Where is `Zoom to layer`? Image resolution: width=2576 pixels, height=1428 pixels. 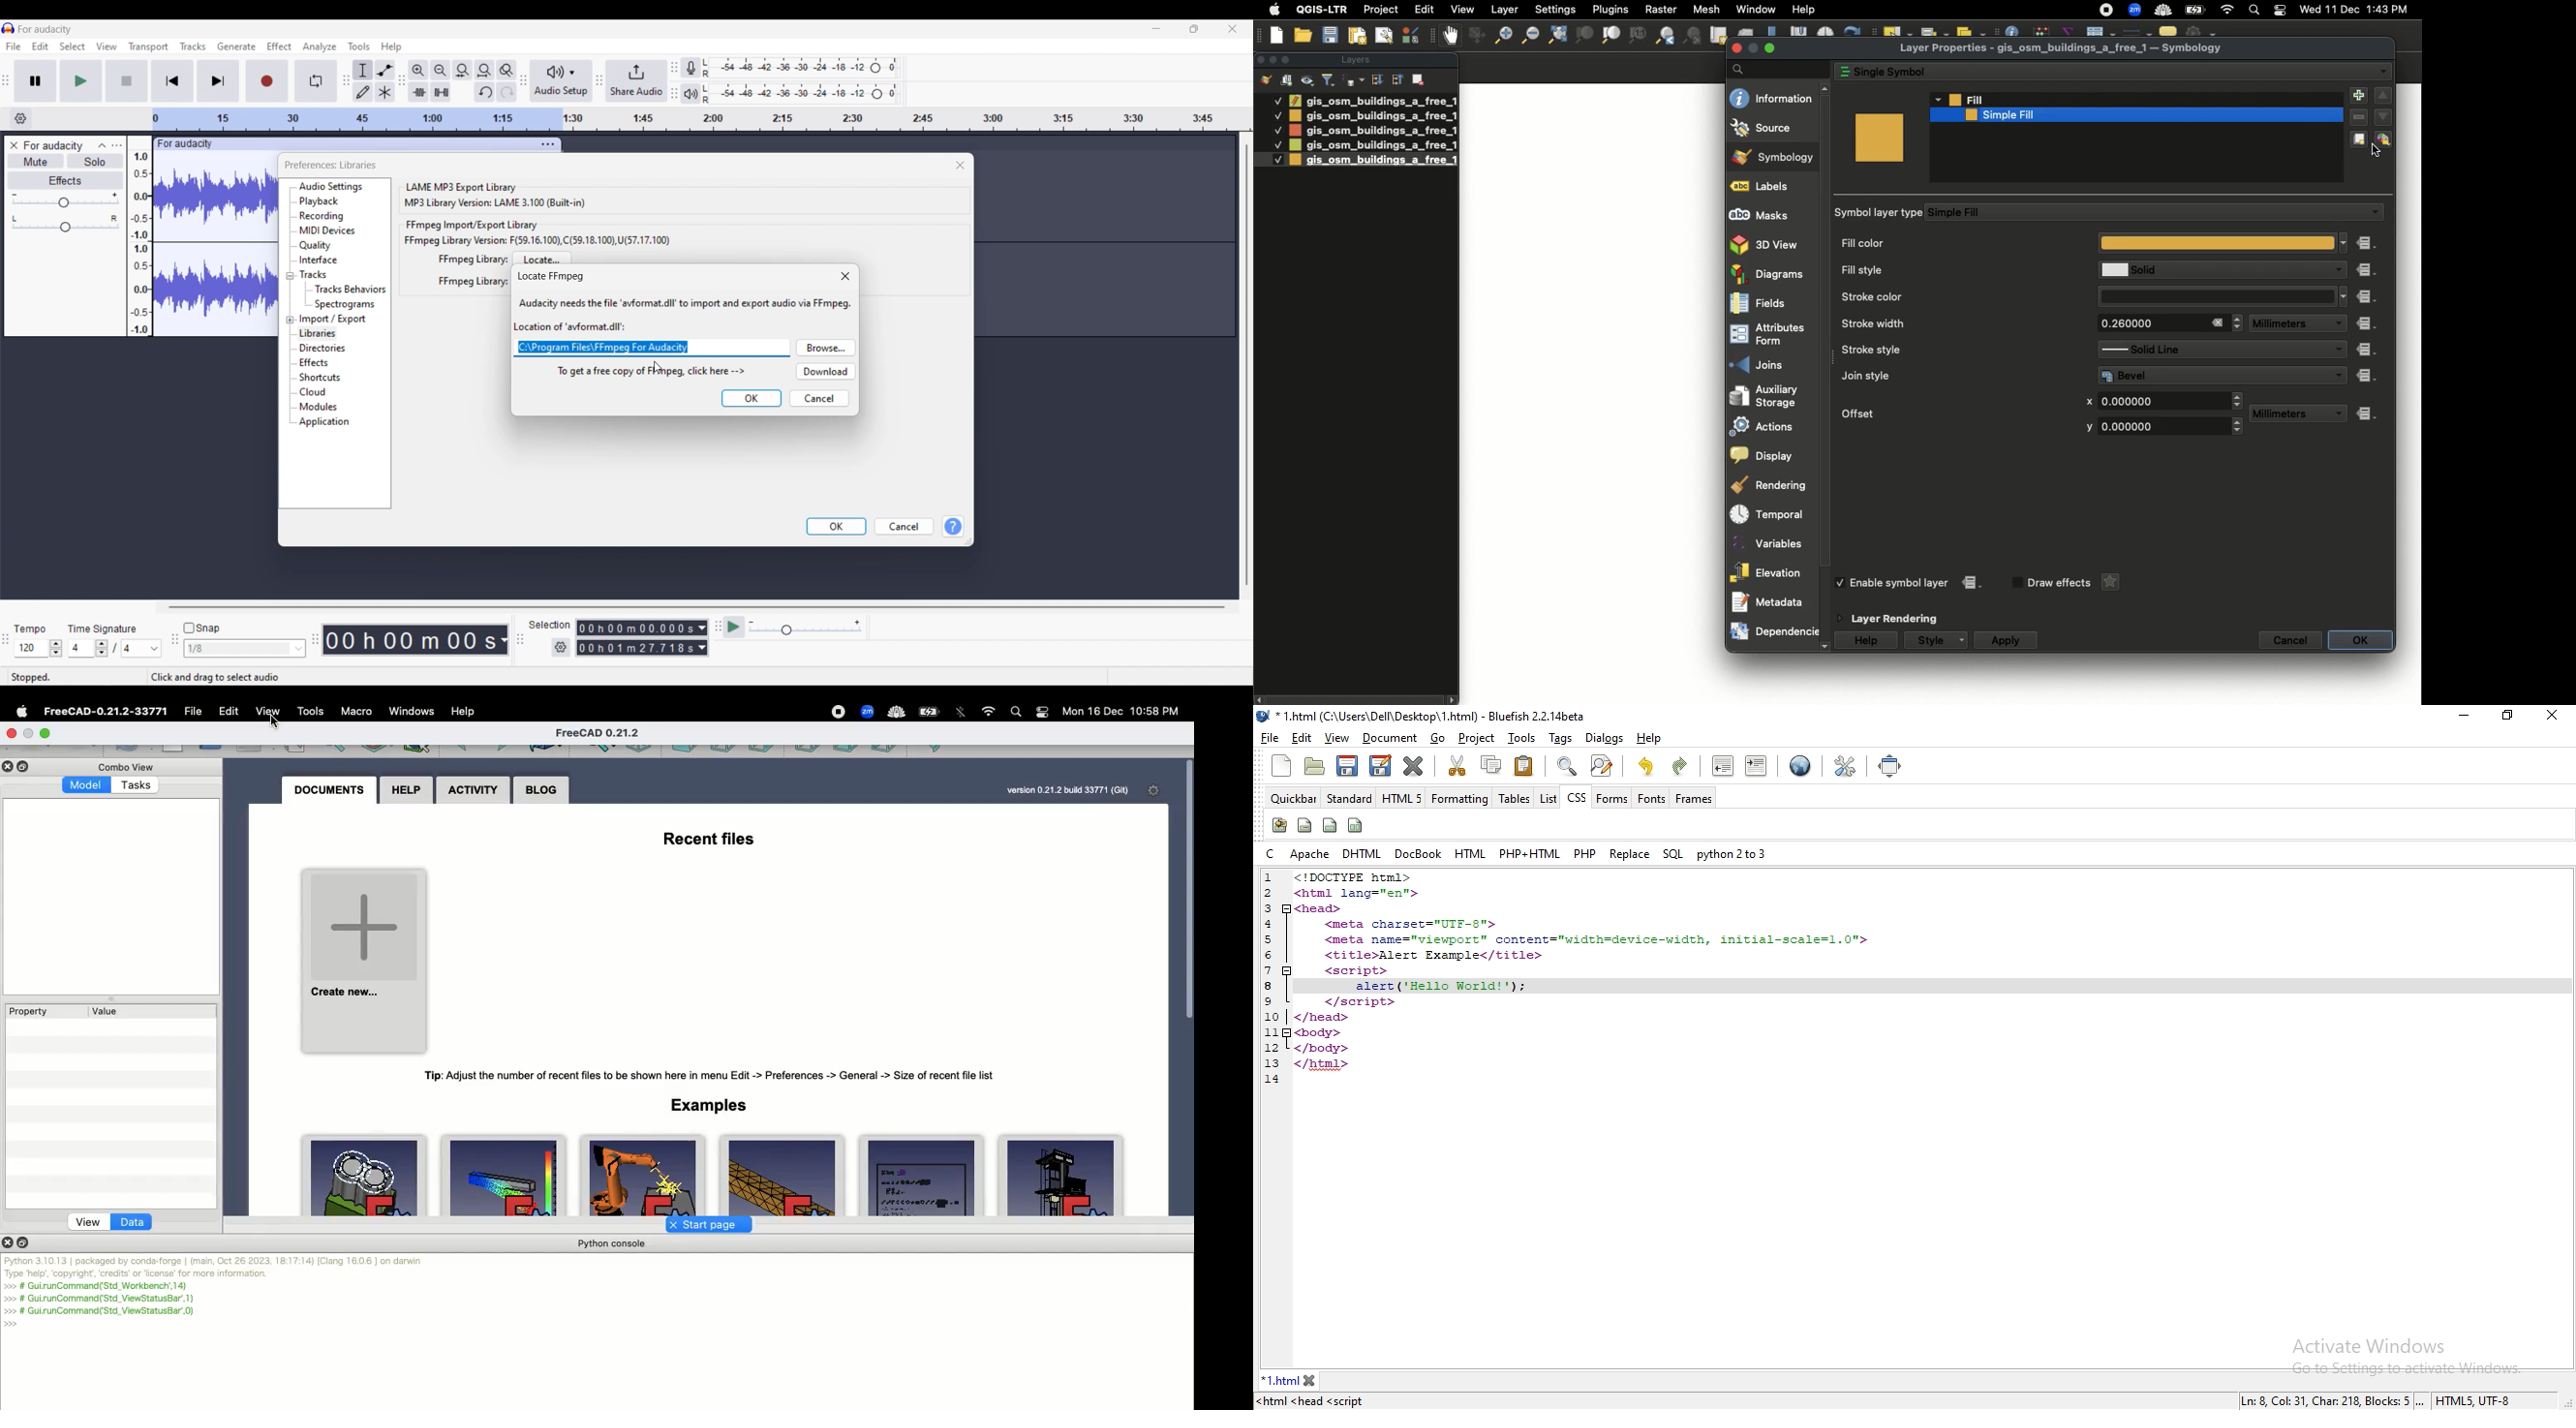
Zoom to layer is located at coordinates (1612, 35).